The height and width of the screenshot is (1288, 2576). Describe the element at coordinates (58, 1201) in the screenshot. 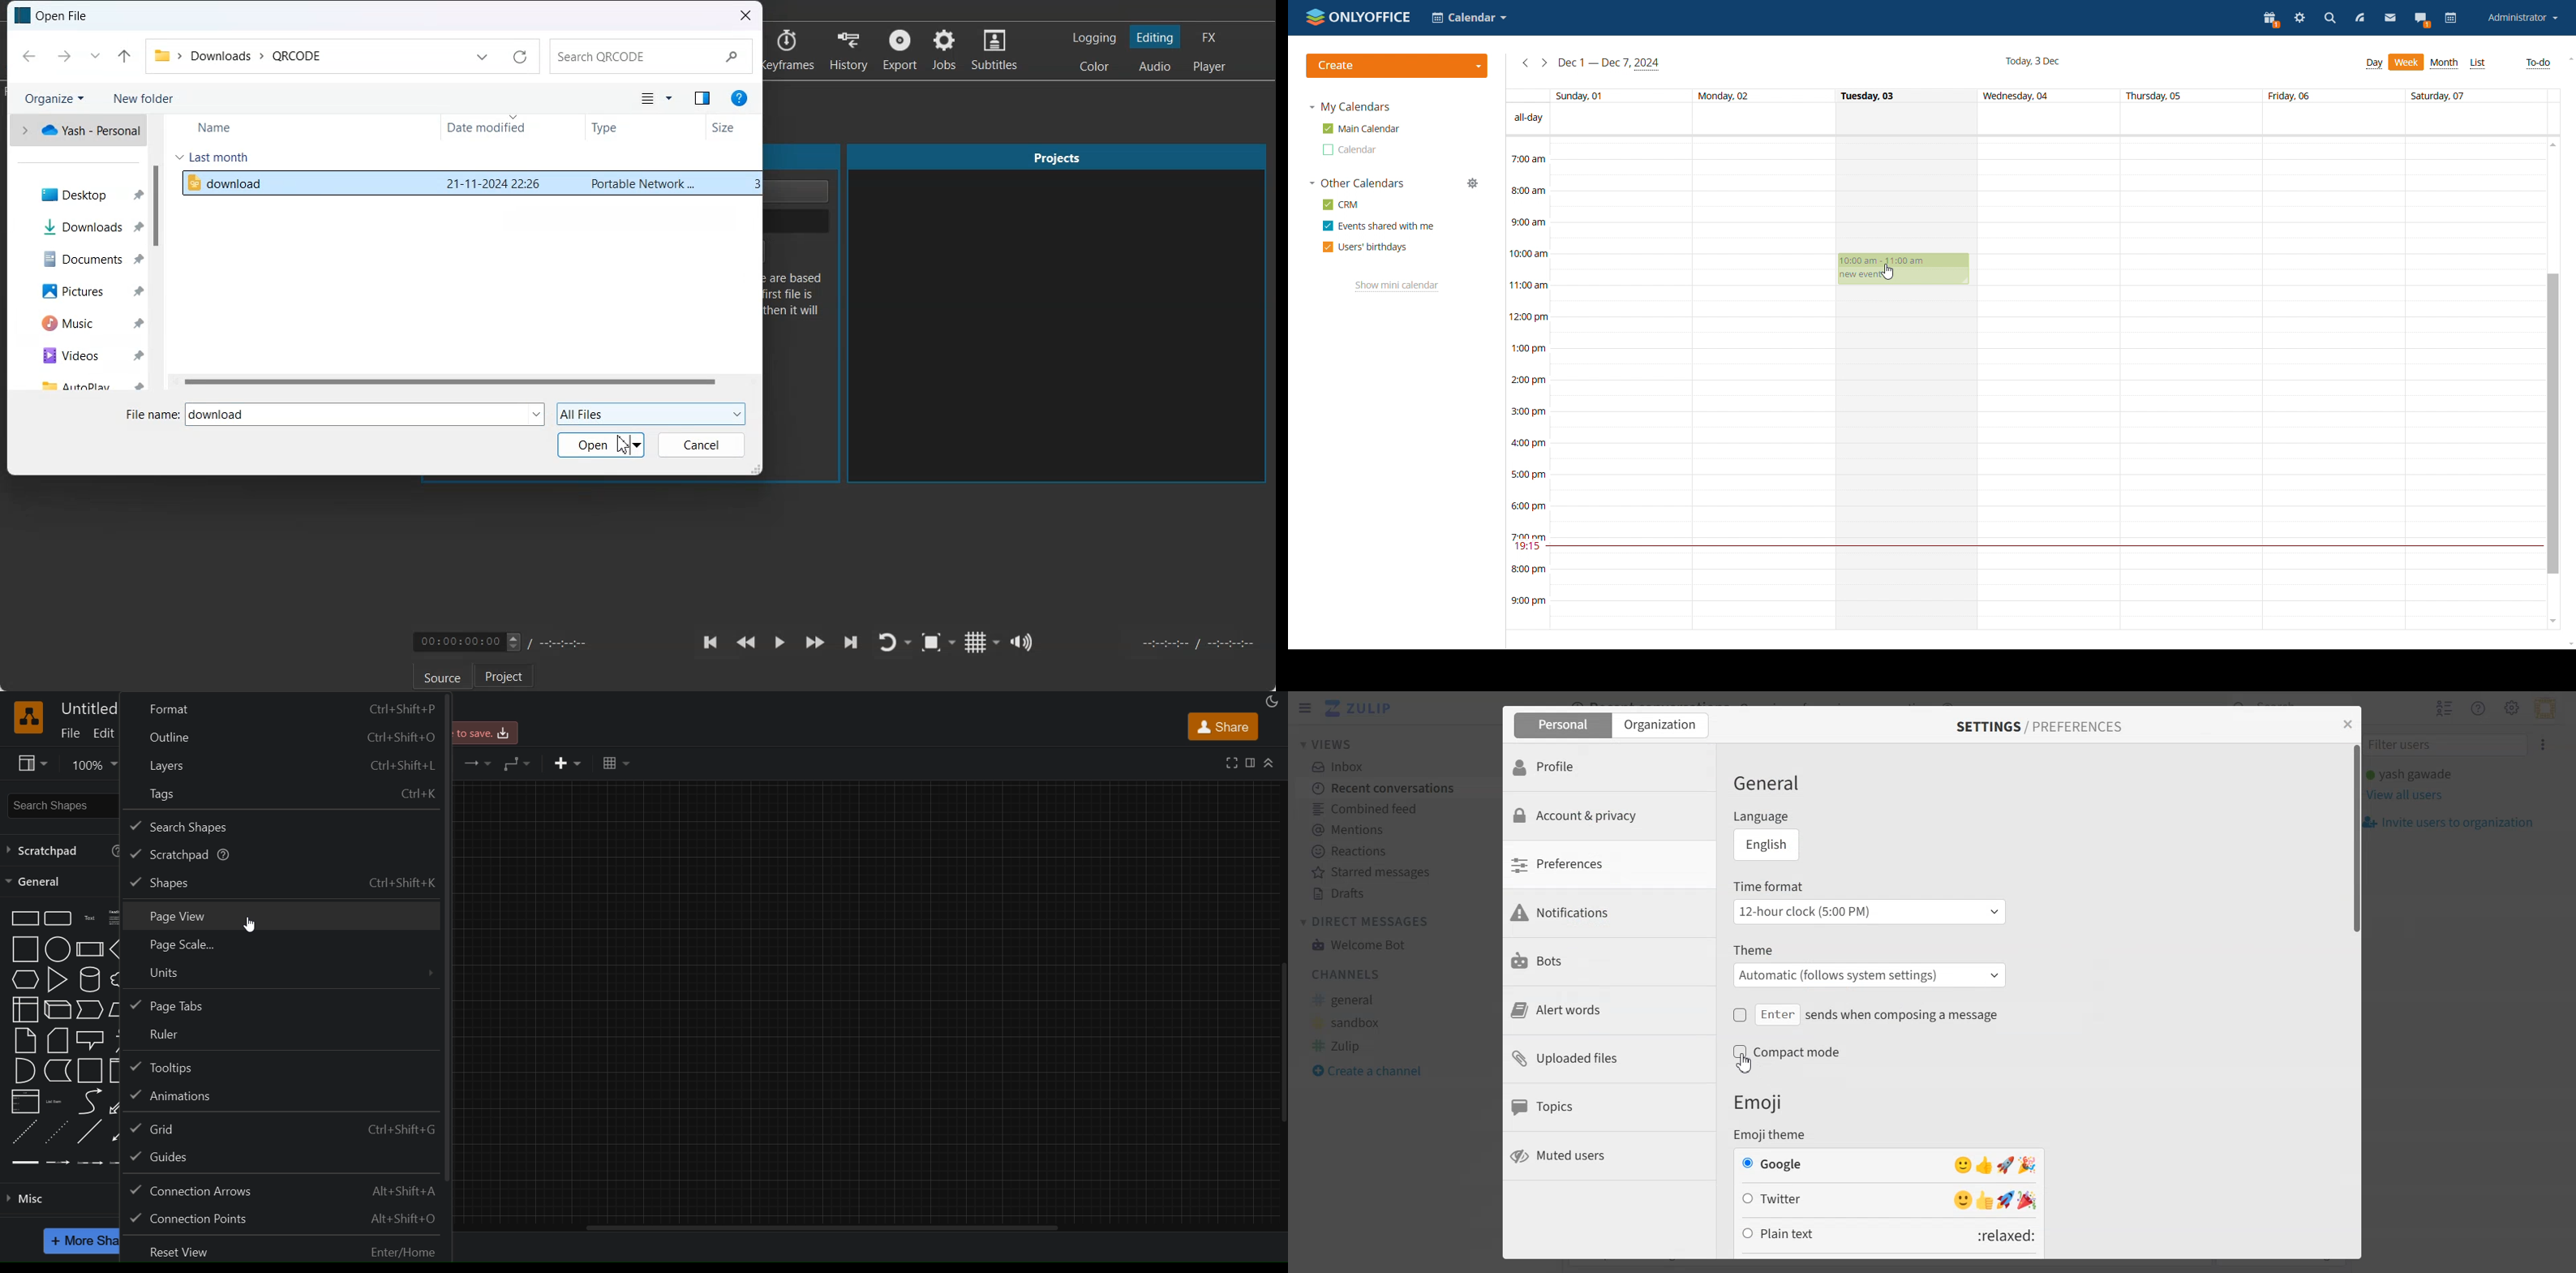

I see `misc` at that location.